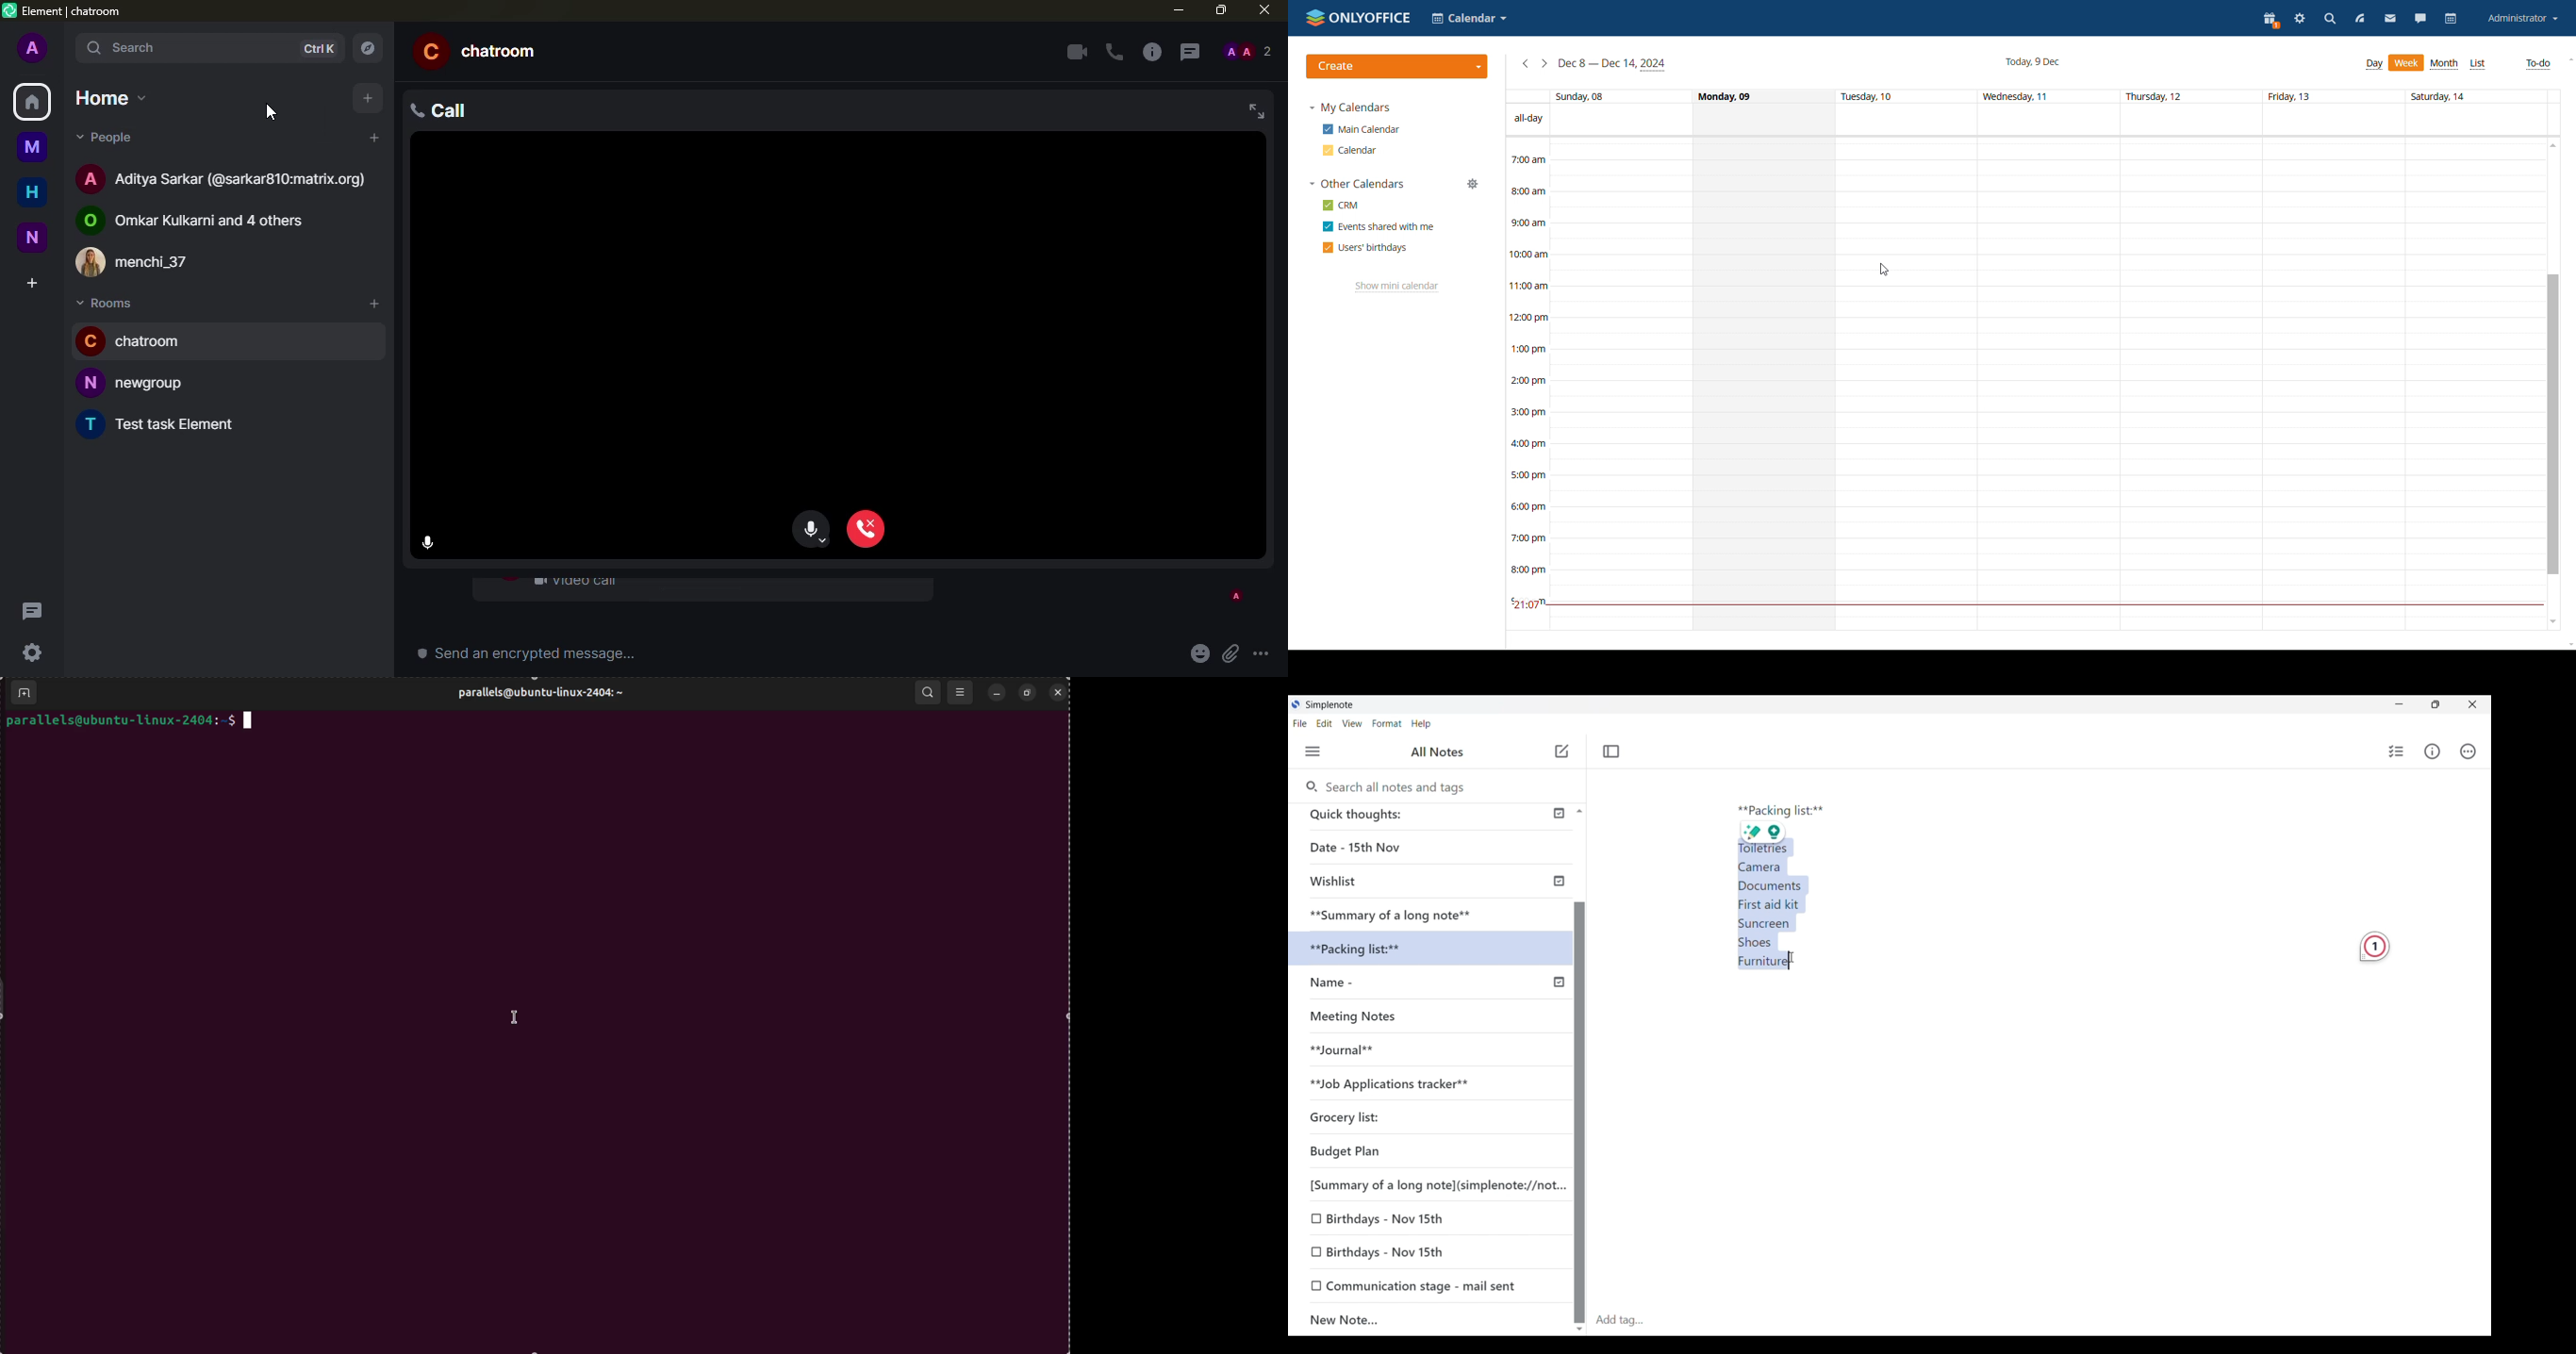  Describe the element at coordinates (1348, 150) in the screenshot. I see `calendar` at that location.